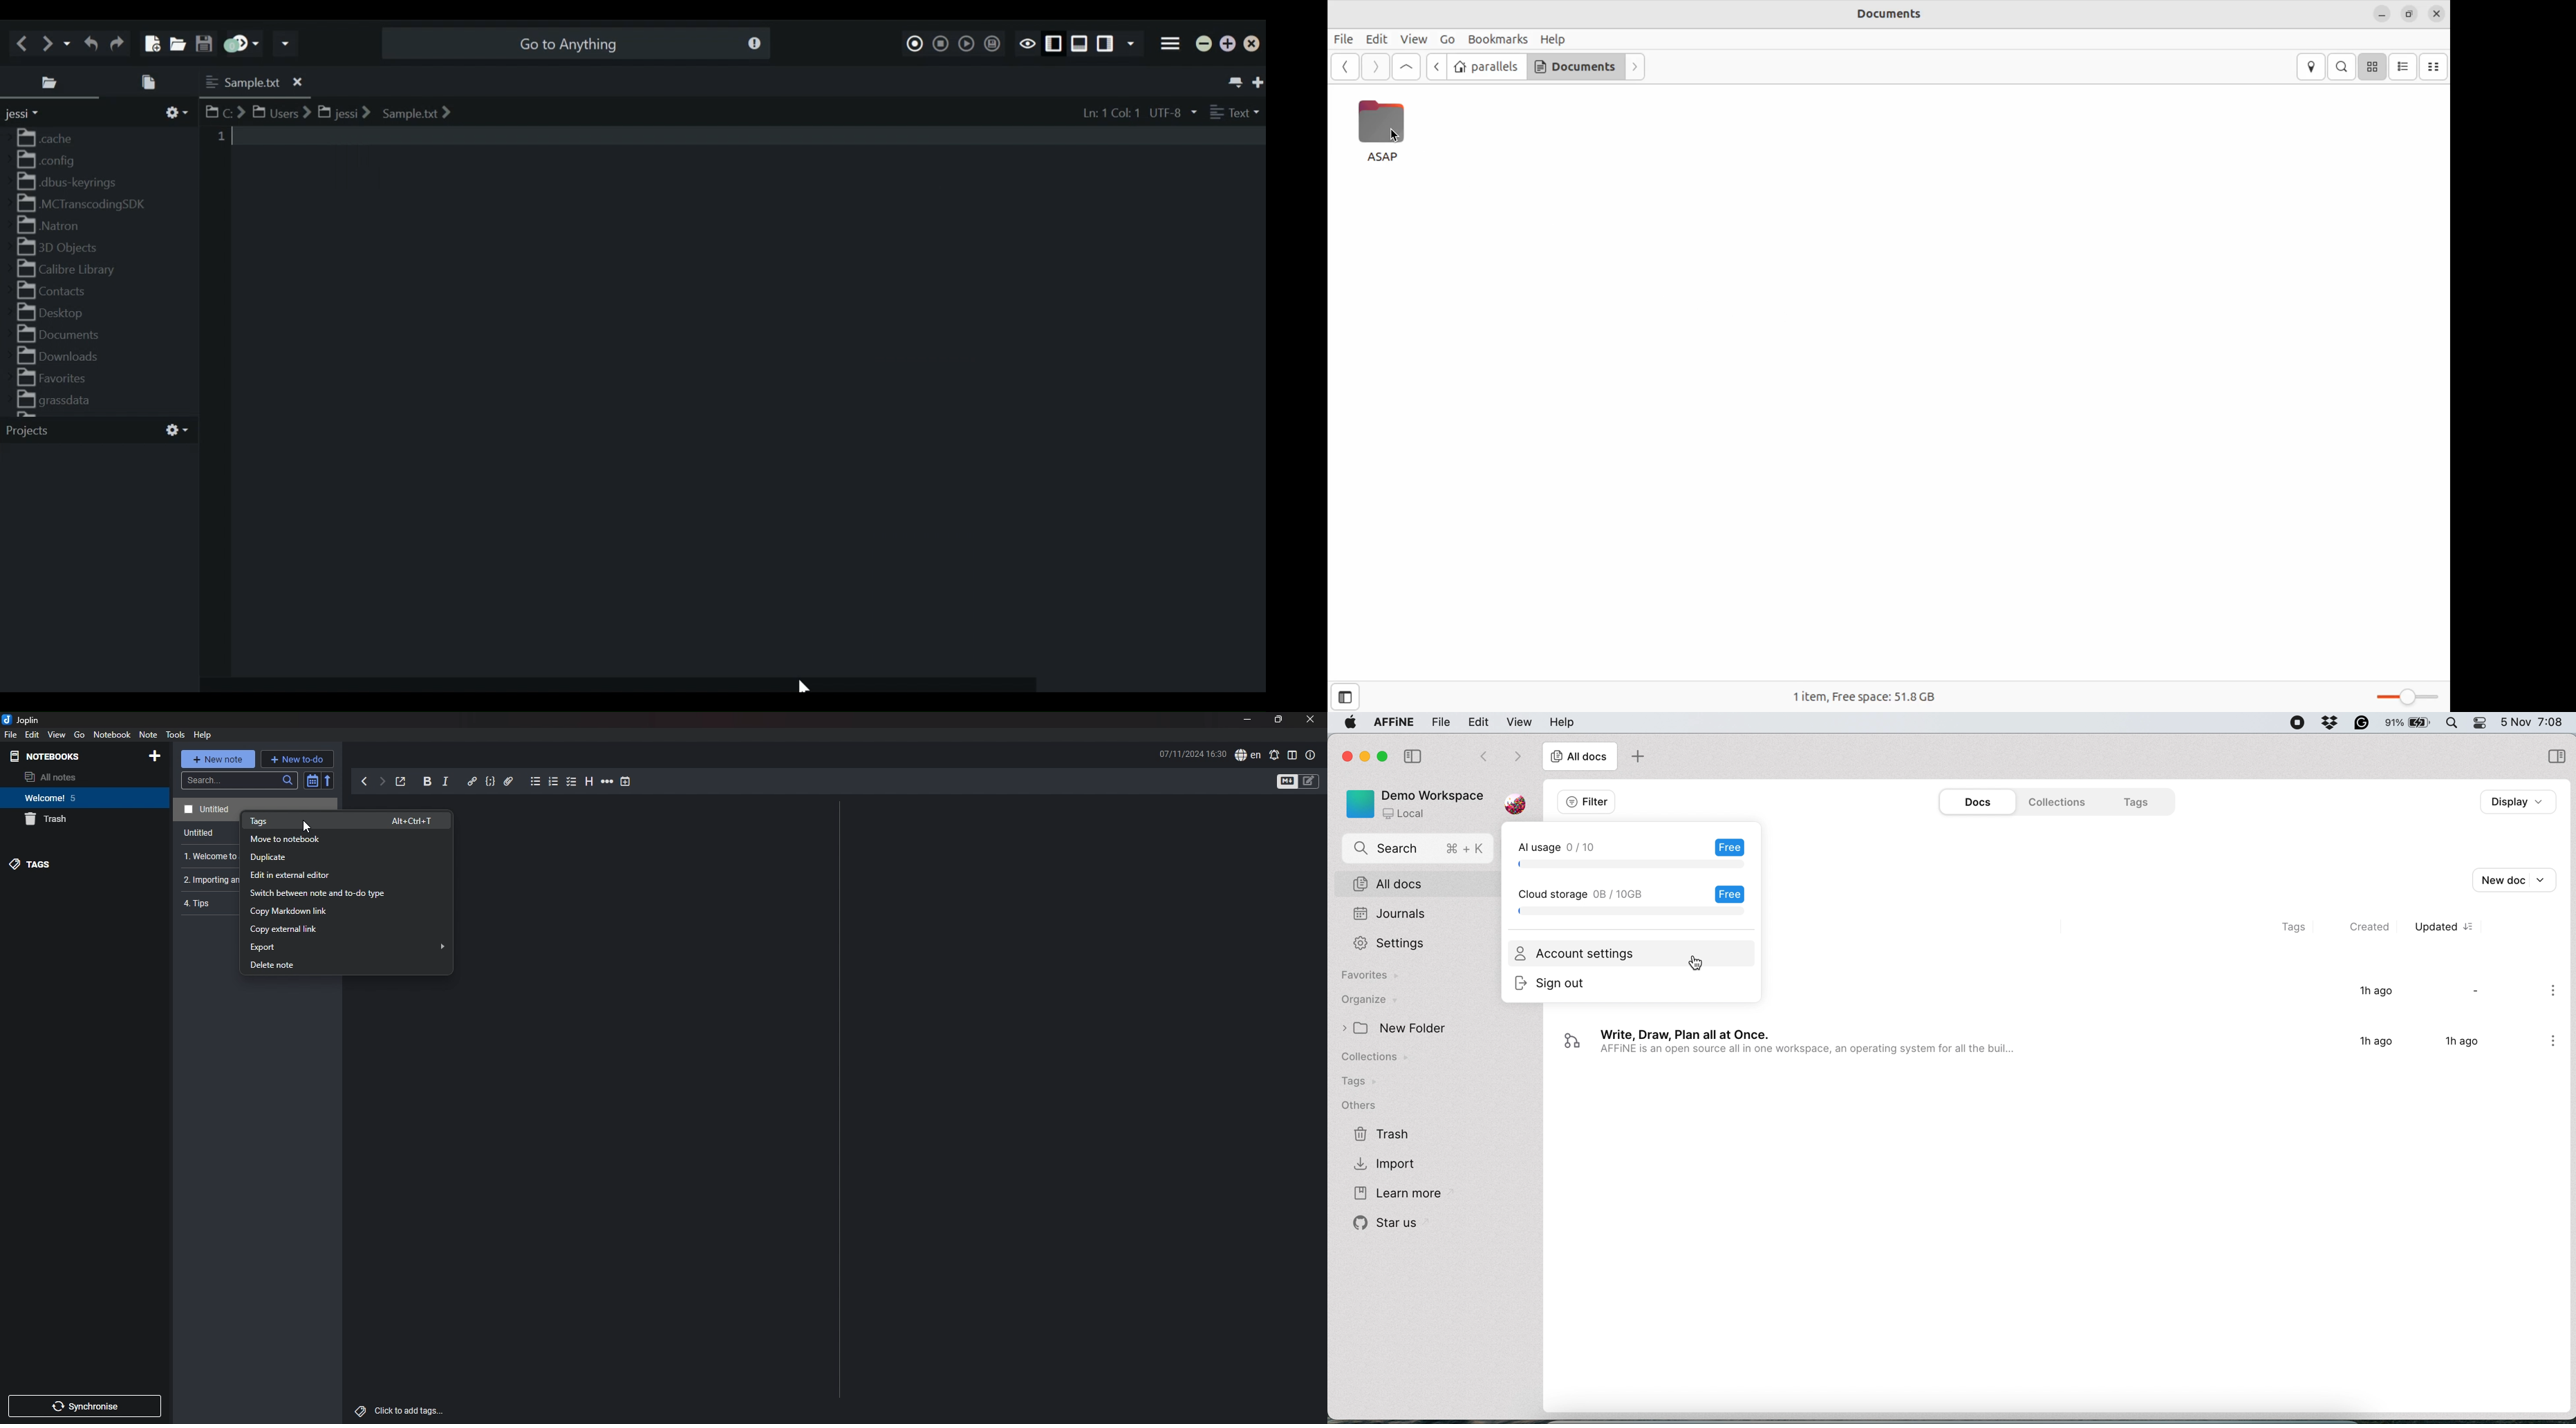  Describe the element at coordinates (67, 863) in the screenshot. I see `tags` at that location.